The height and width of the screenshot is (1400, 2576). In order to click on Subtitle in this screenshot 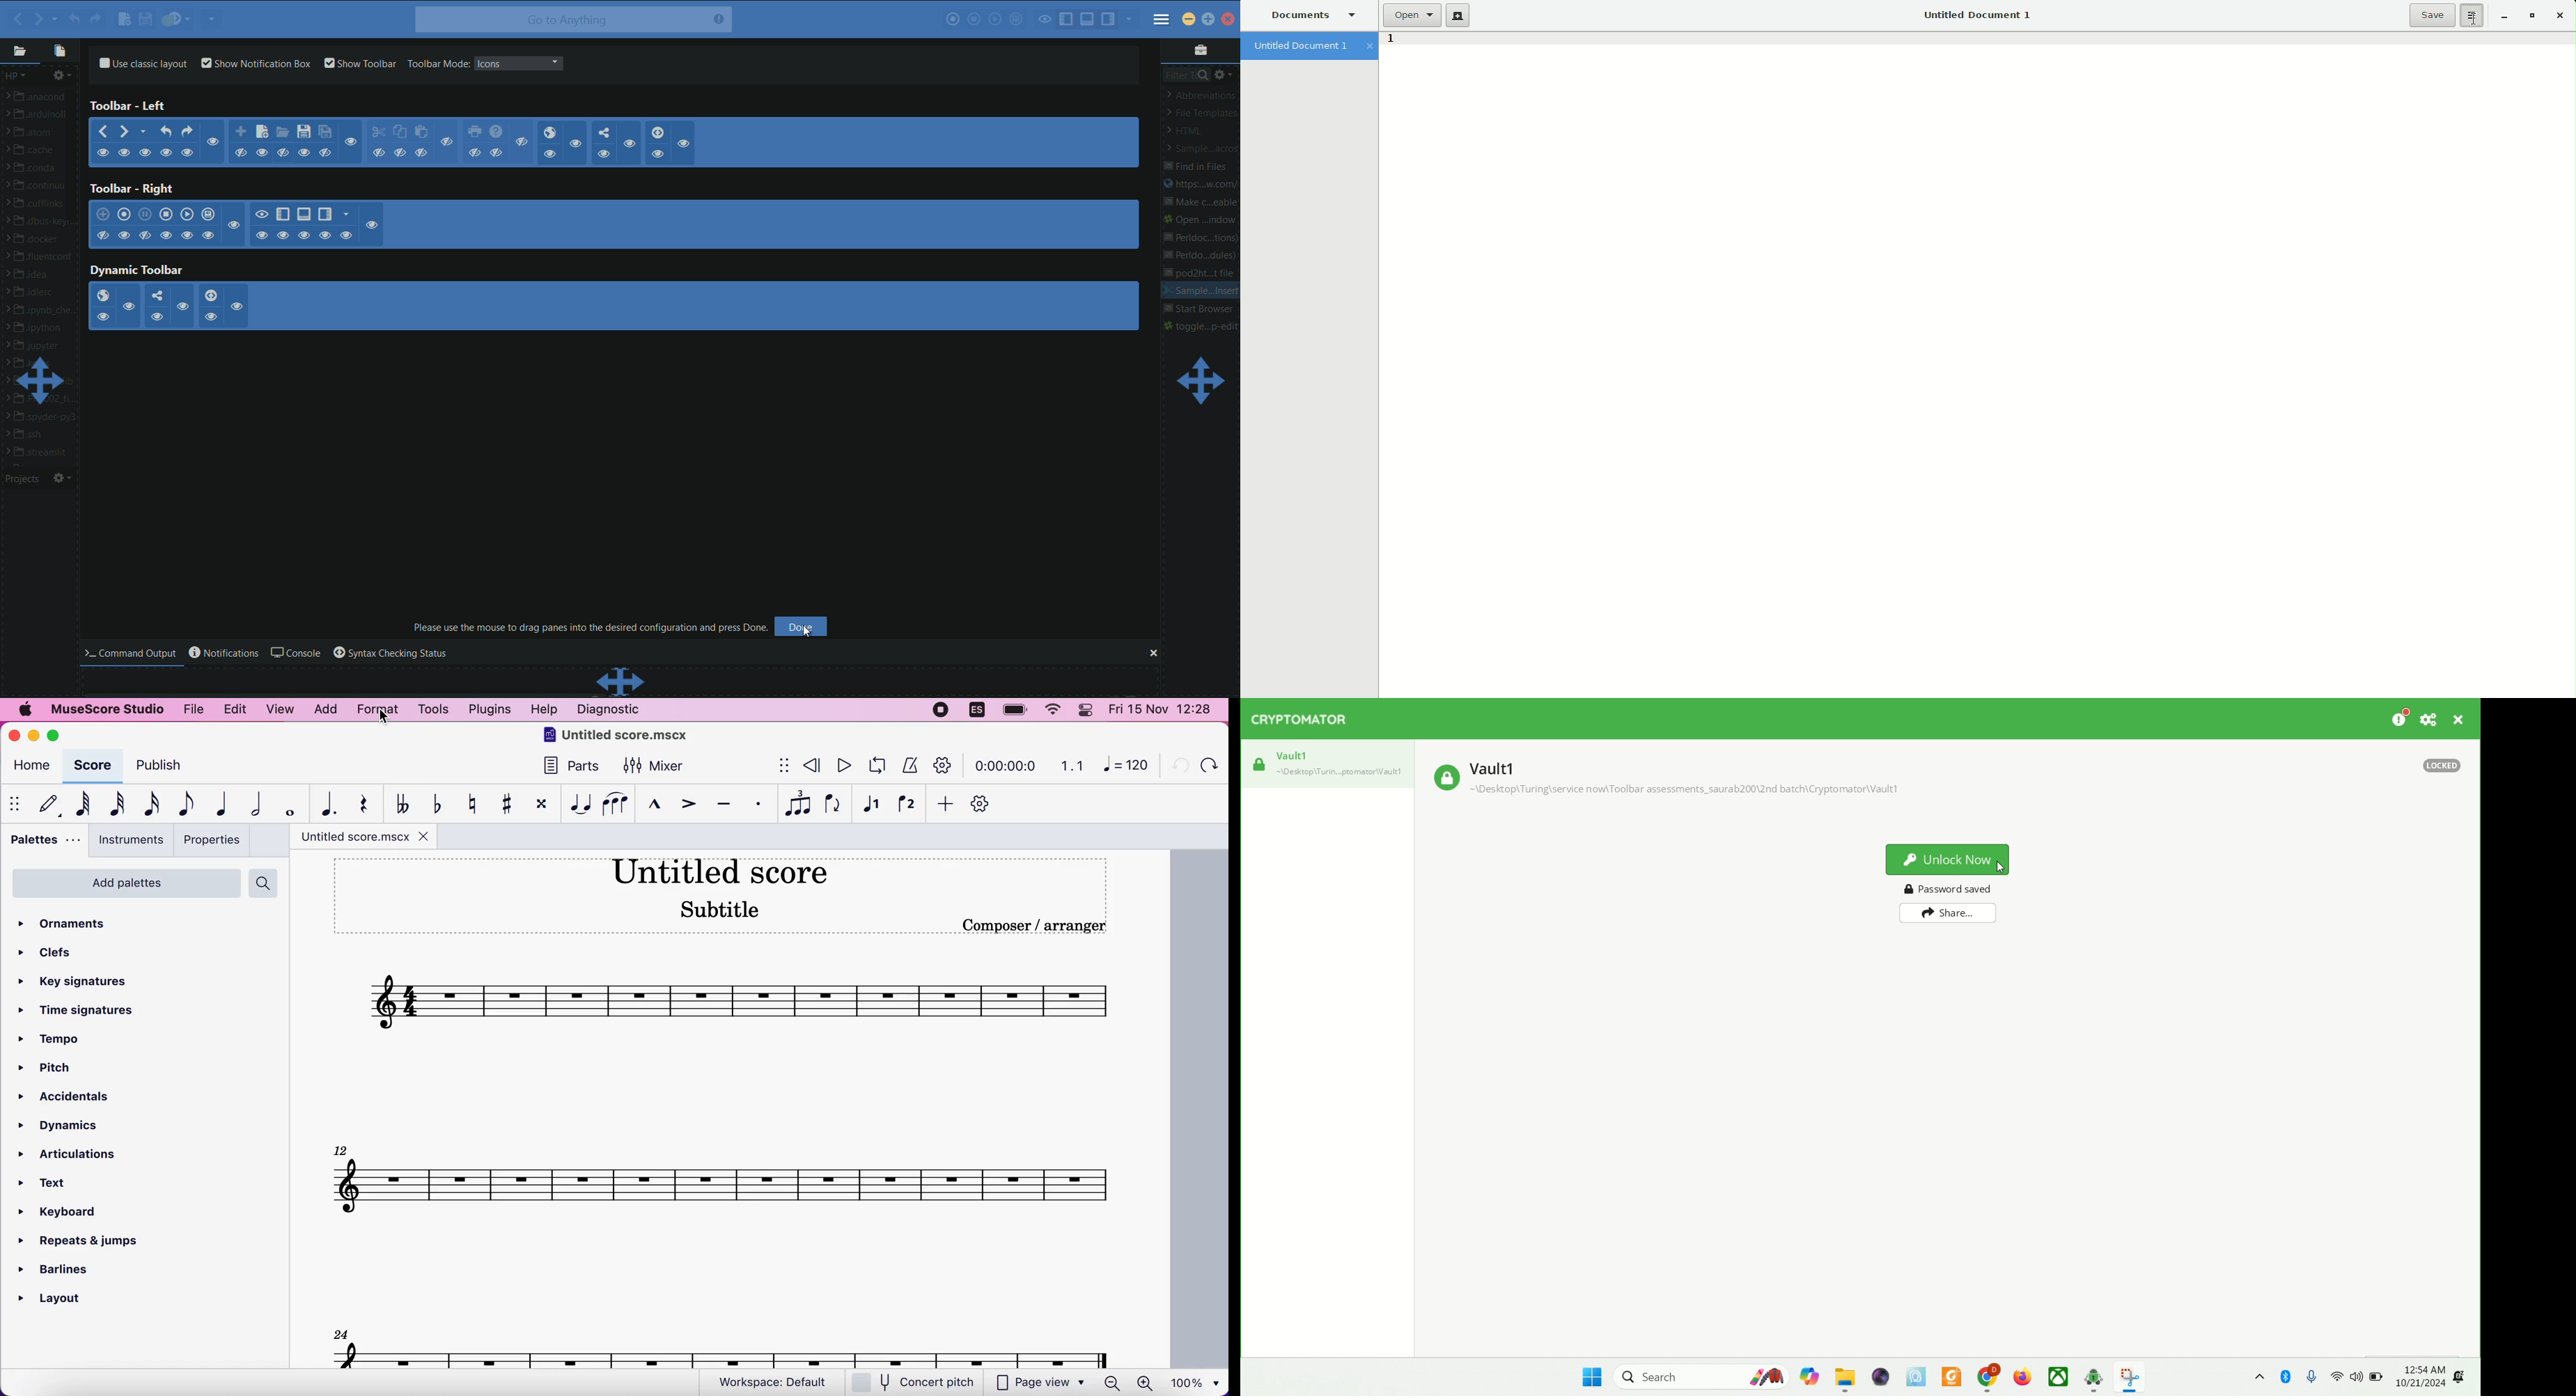, I will do `click(722, 908)`.